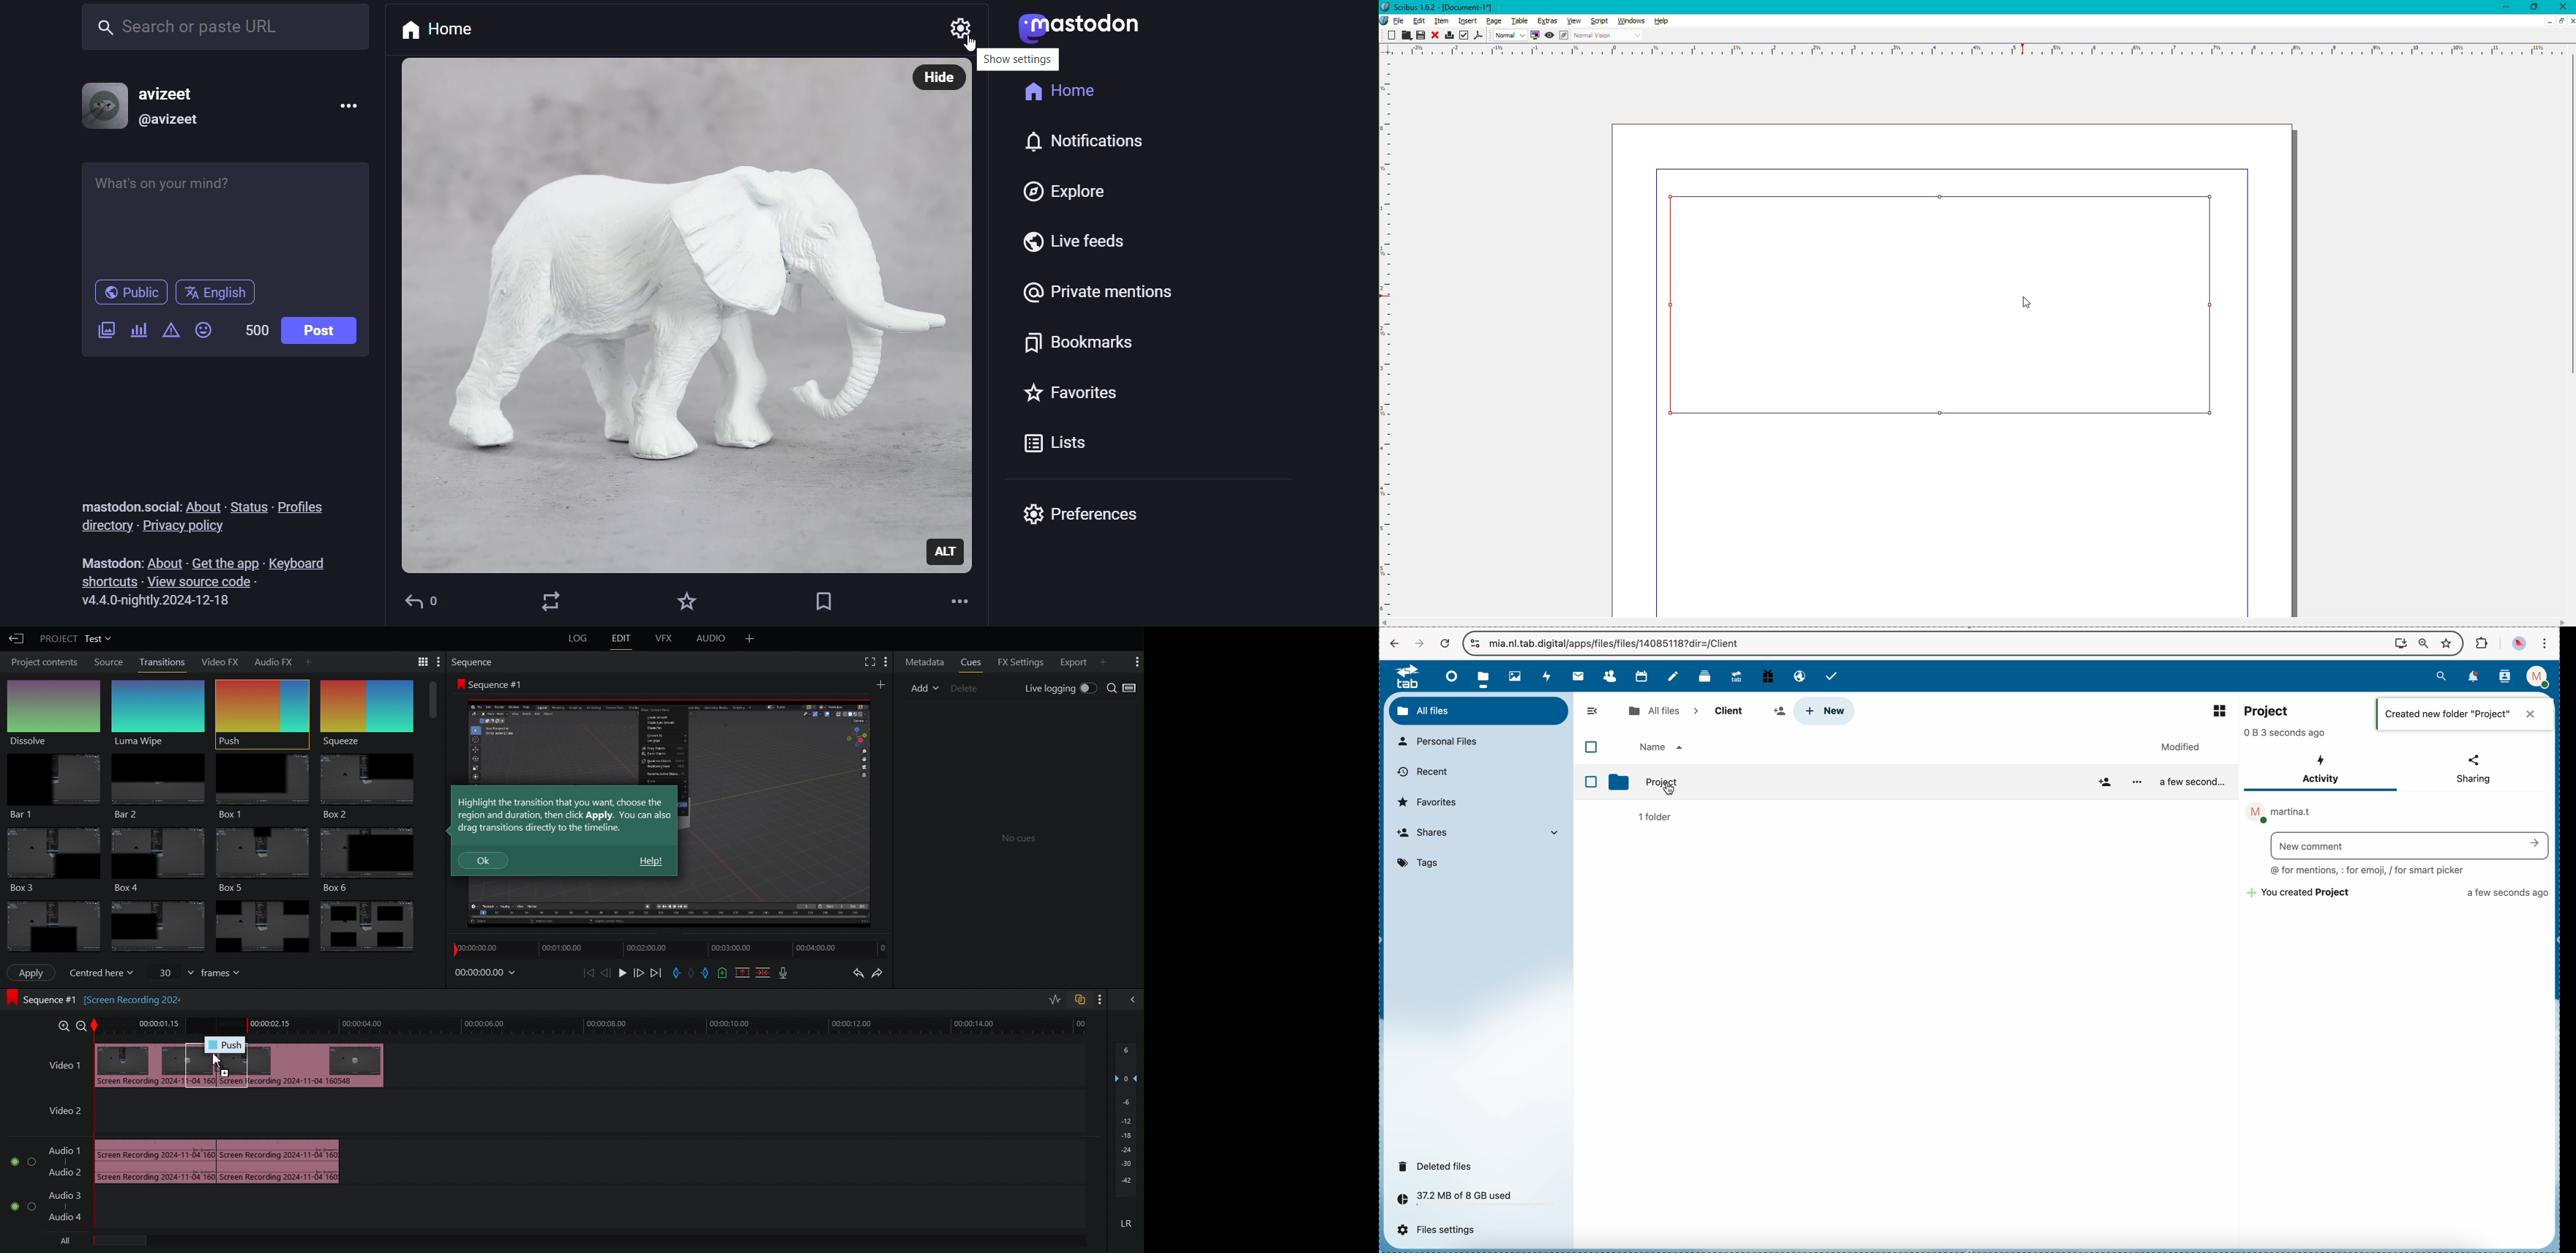 This screenshot has height=1260, width=2576. Describe the element at coordinates (1093, 520) in the screenshot. I see `Preferences` at that location.